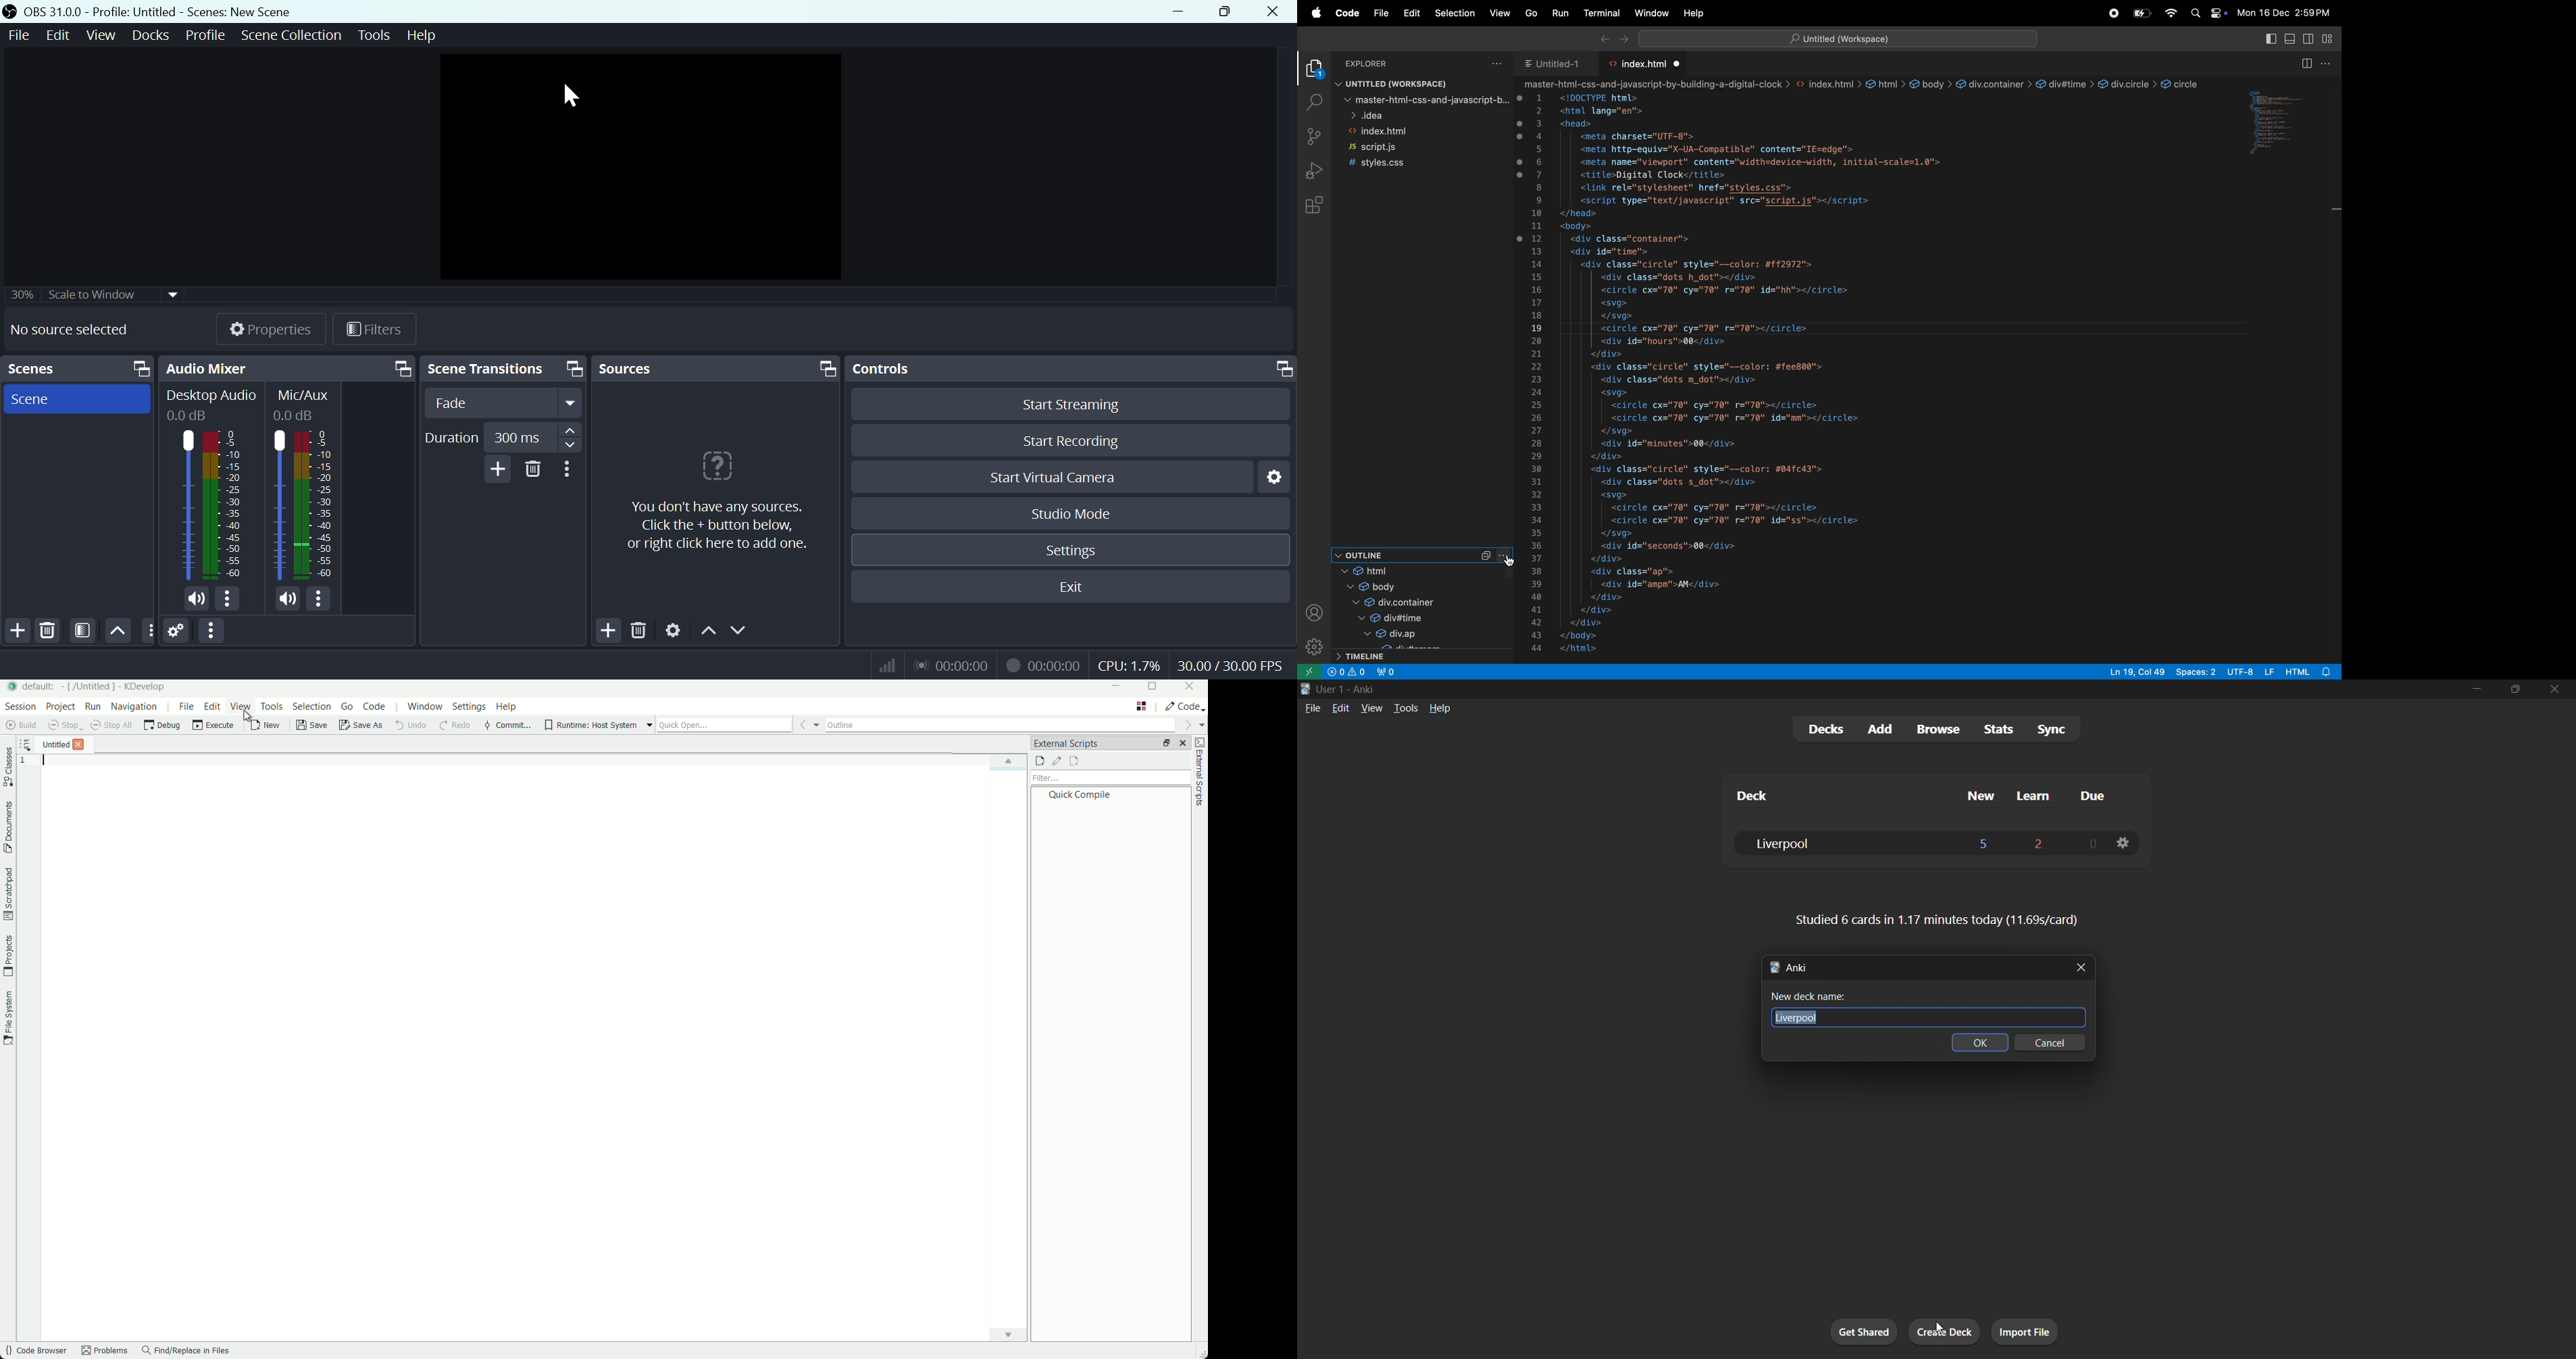 The height and width of the screenshot is (1372, 2576). What do you see at coordinates (1407, 620) in the screenshot?
I see `div time` at bounding box center [1407, 620].